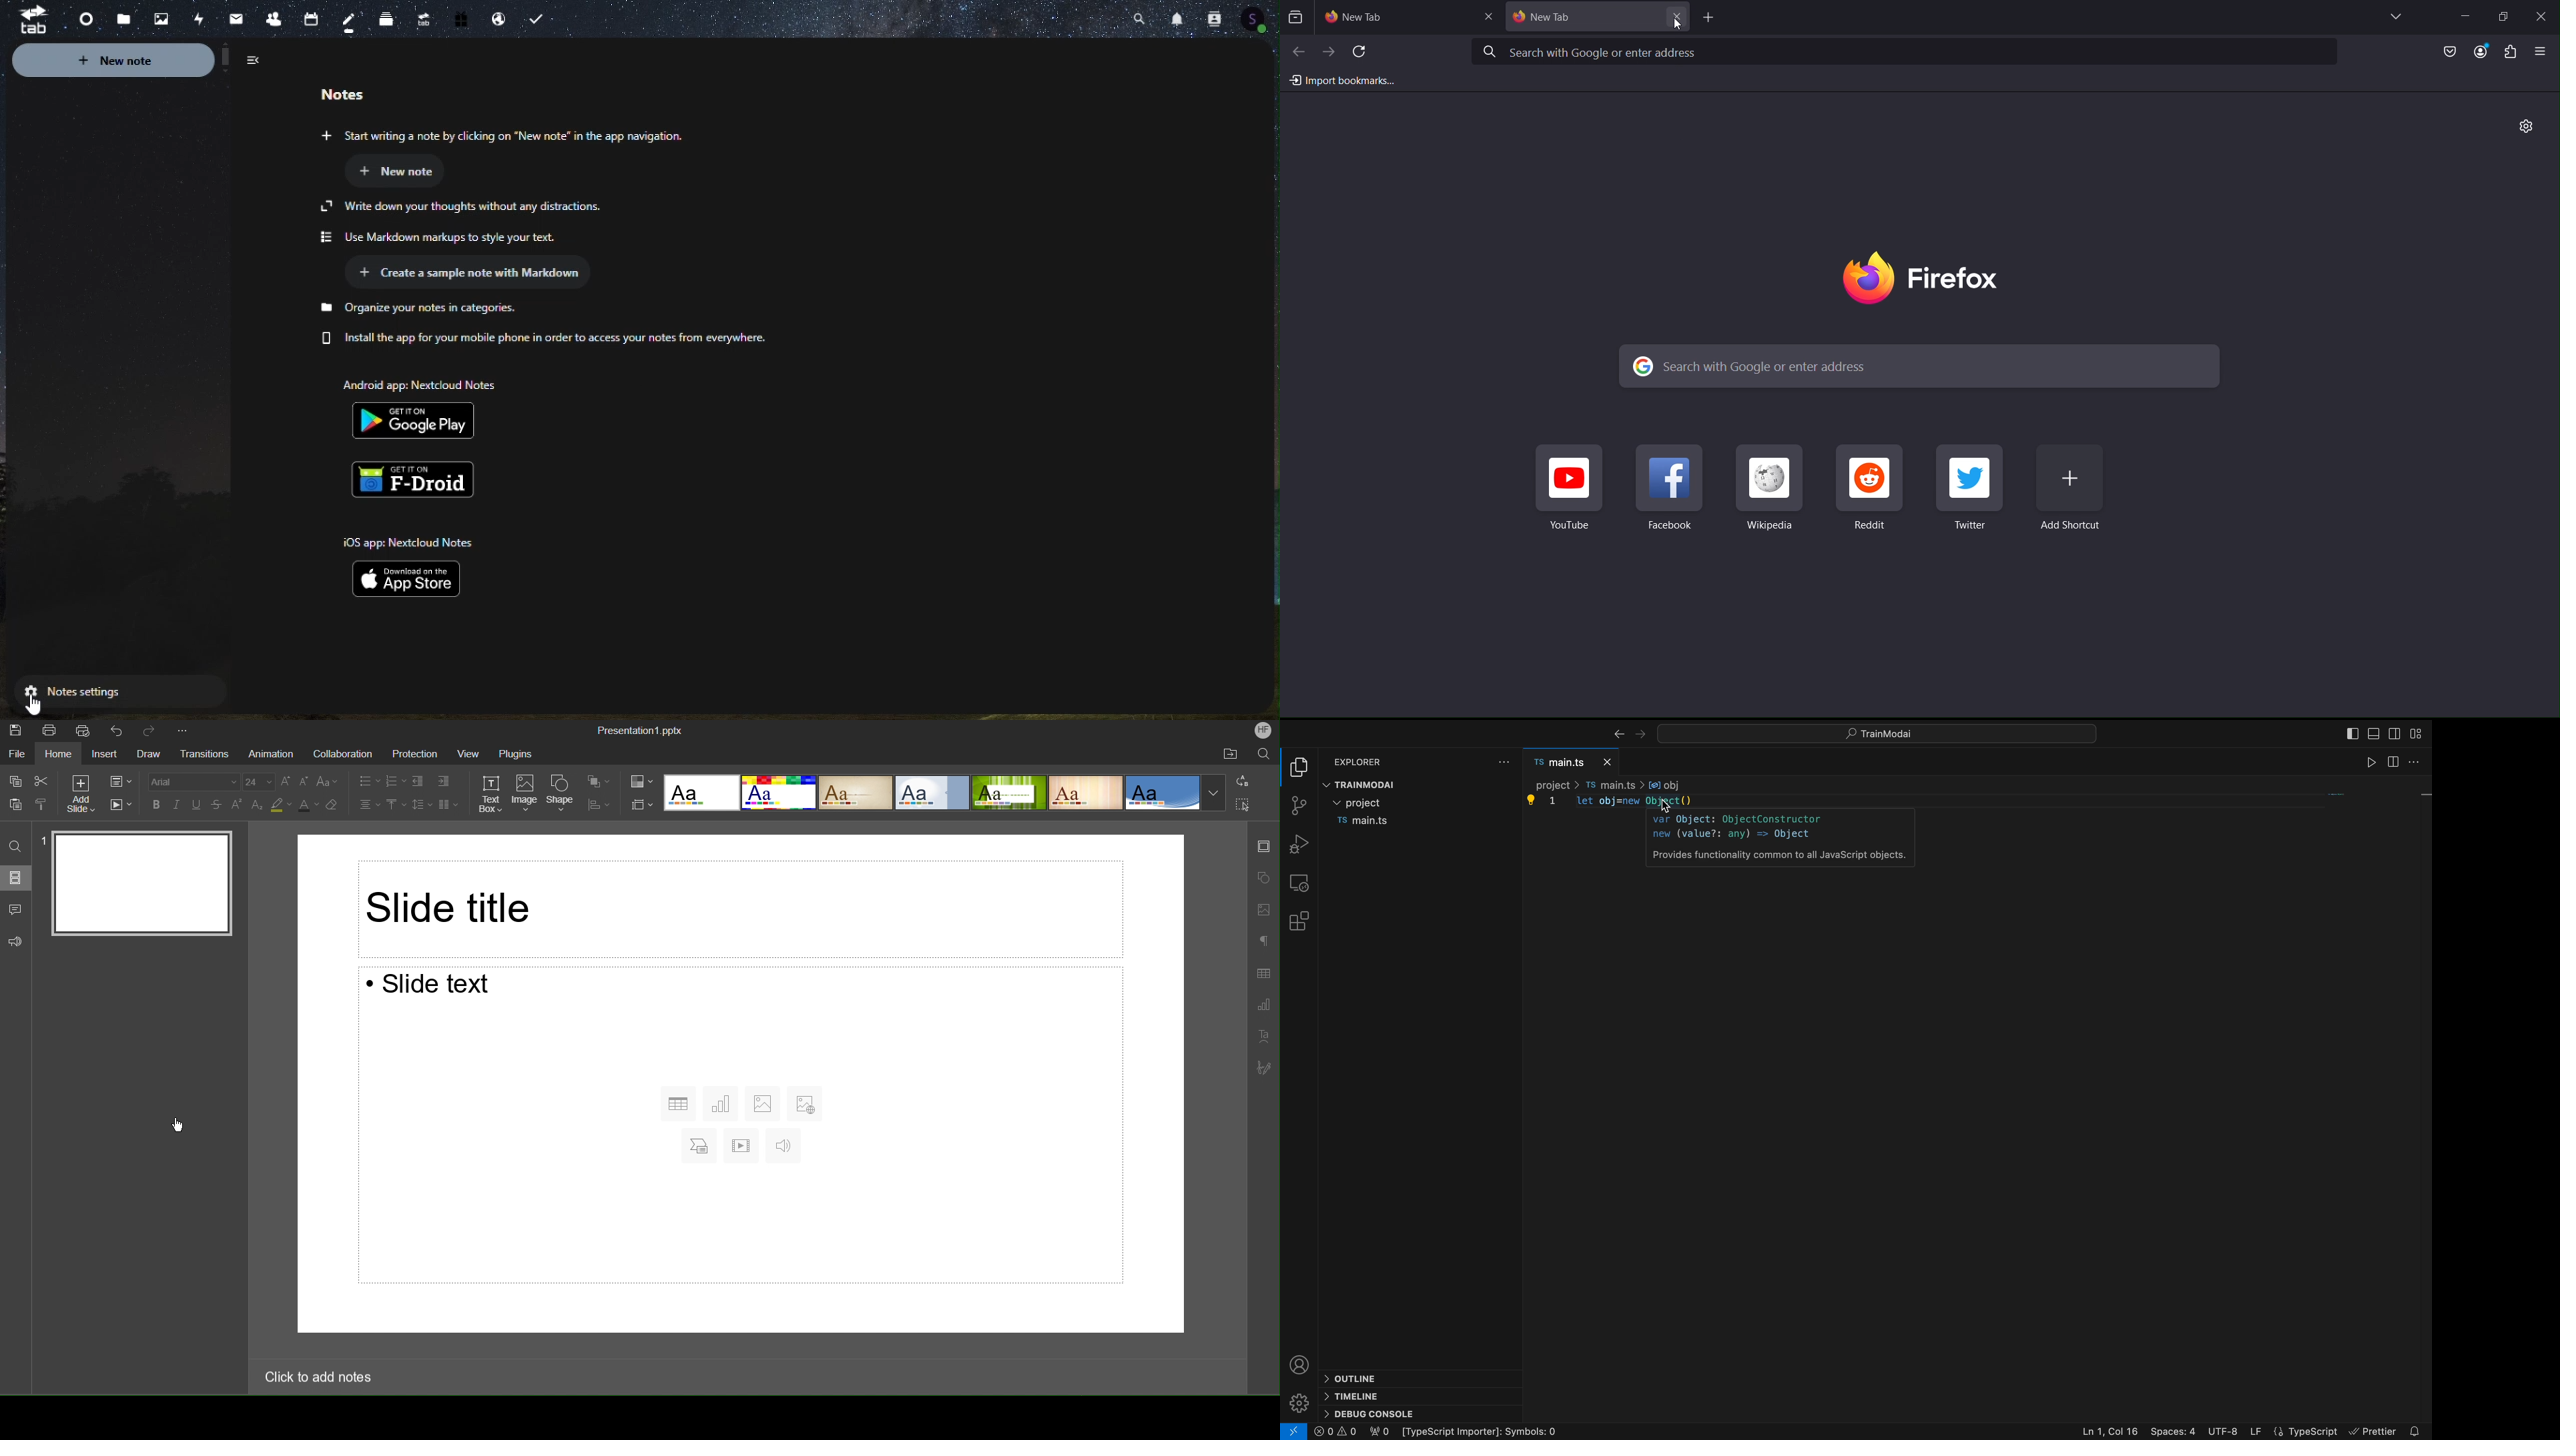  What do you see at coordinates (640, 804) in the screenshot?
I see `Slide Settings` at bounding box center [640, 804].